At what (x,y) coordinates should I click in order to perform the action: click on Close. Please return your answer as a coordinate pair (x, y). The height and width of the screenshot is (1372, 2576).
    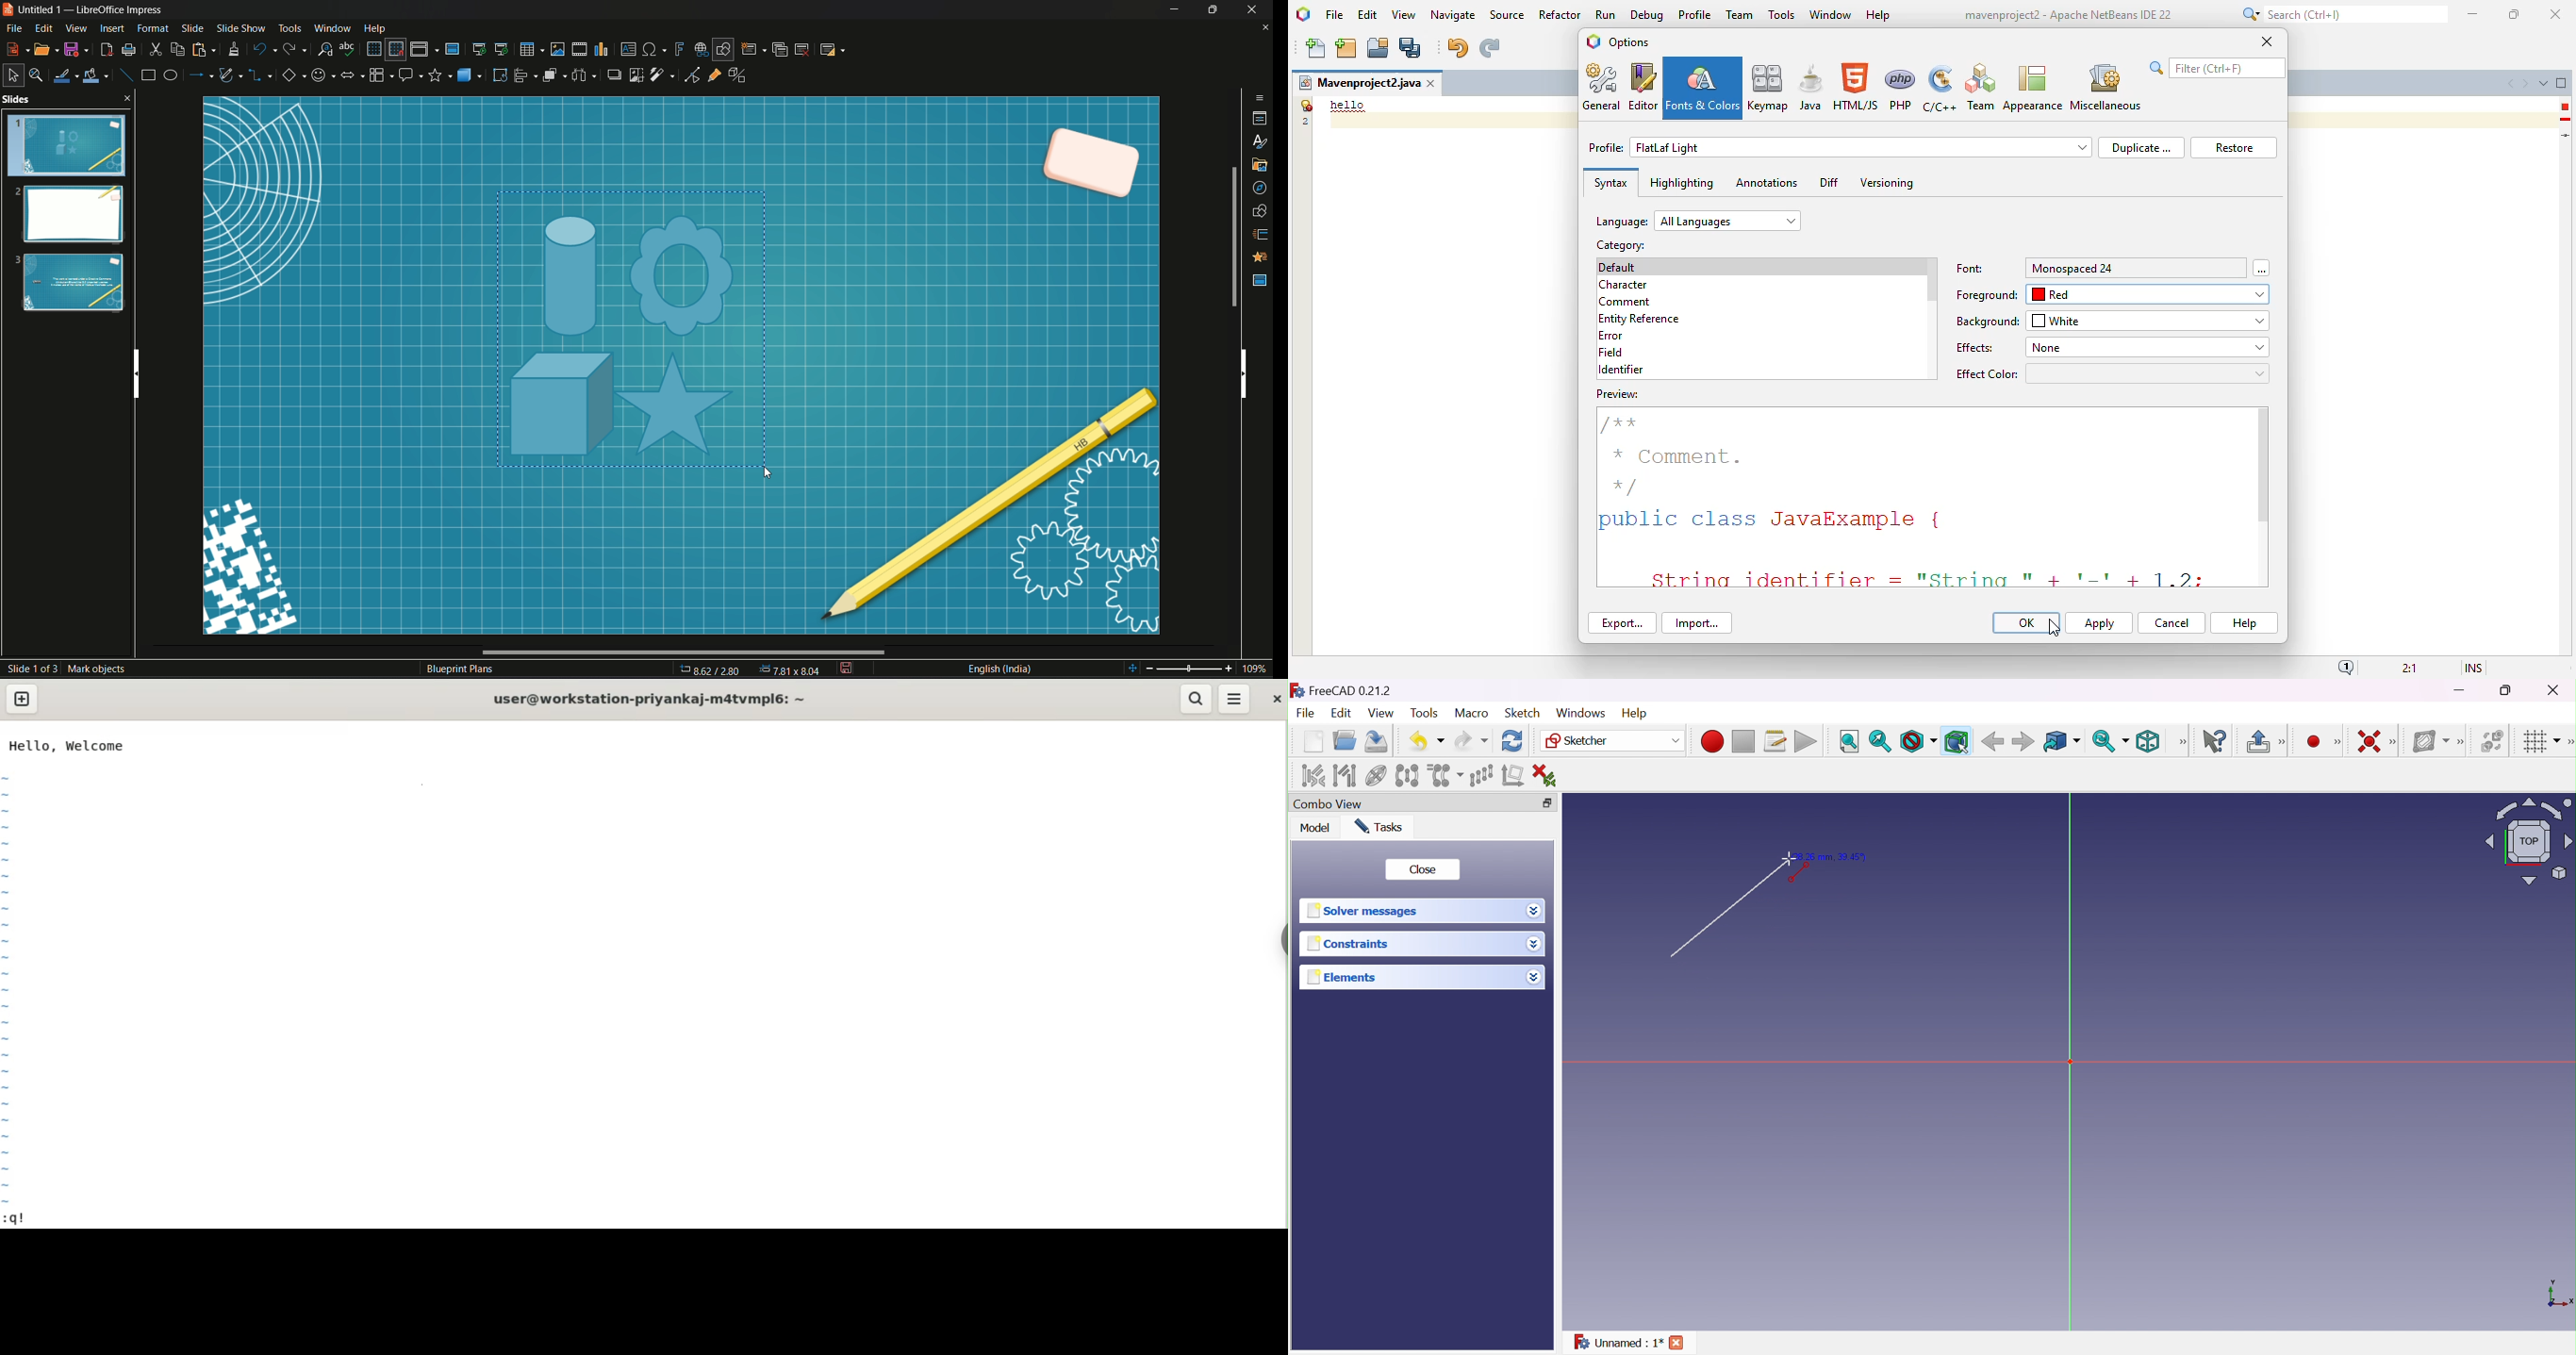
    Looking at the image, I should click on (1682, 1343).